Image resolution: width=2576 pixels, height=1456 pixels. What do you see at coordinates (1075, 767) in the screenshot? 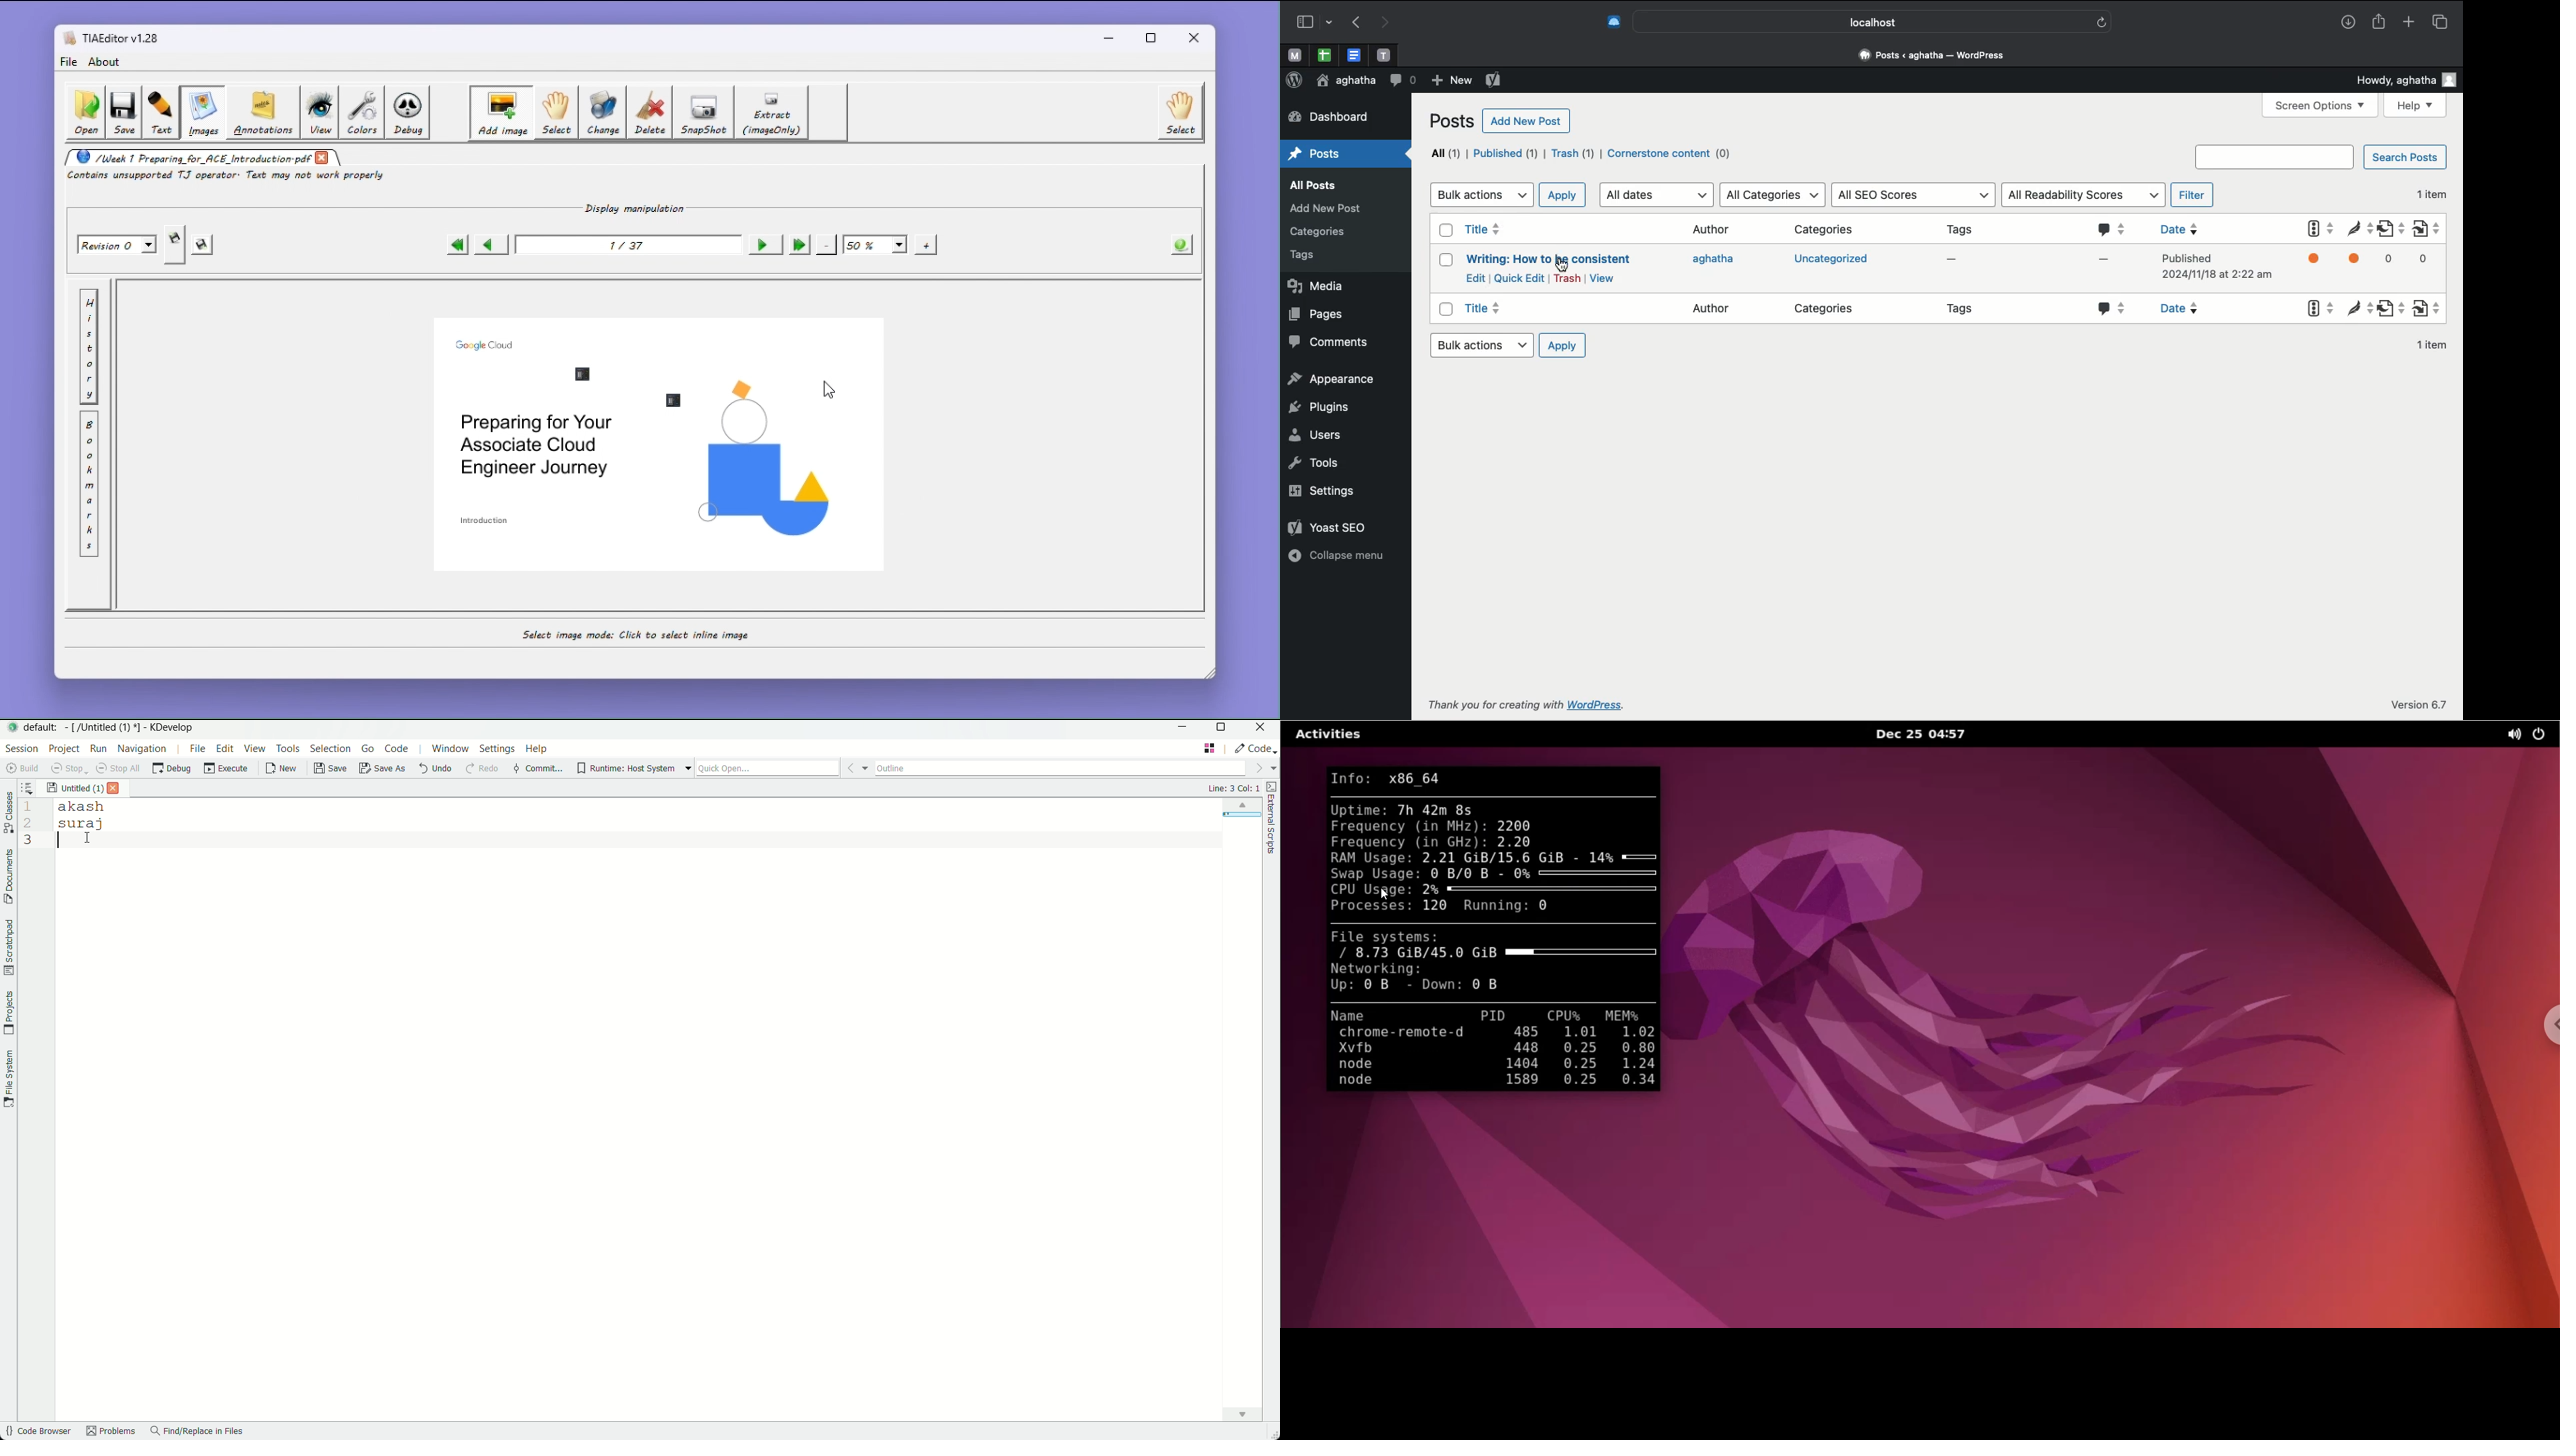
I see `outline` at bounding box center [1075, 767].